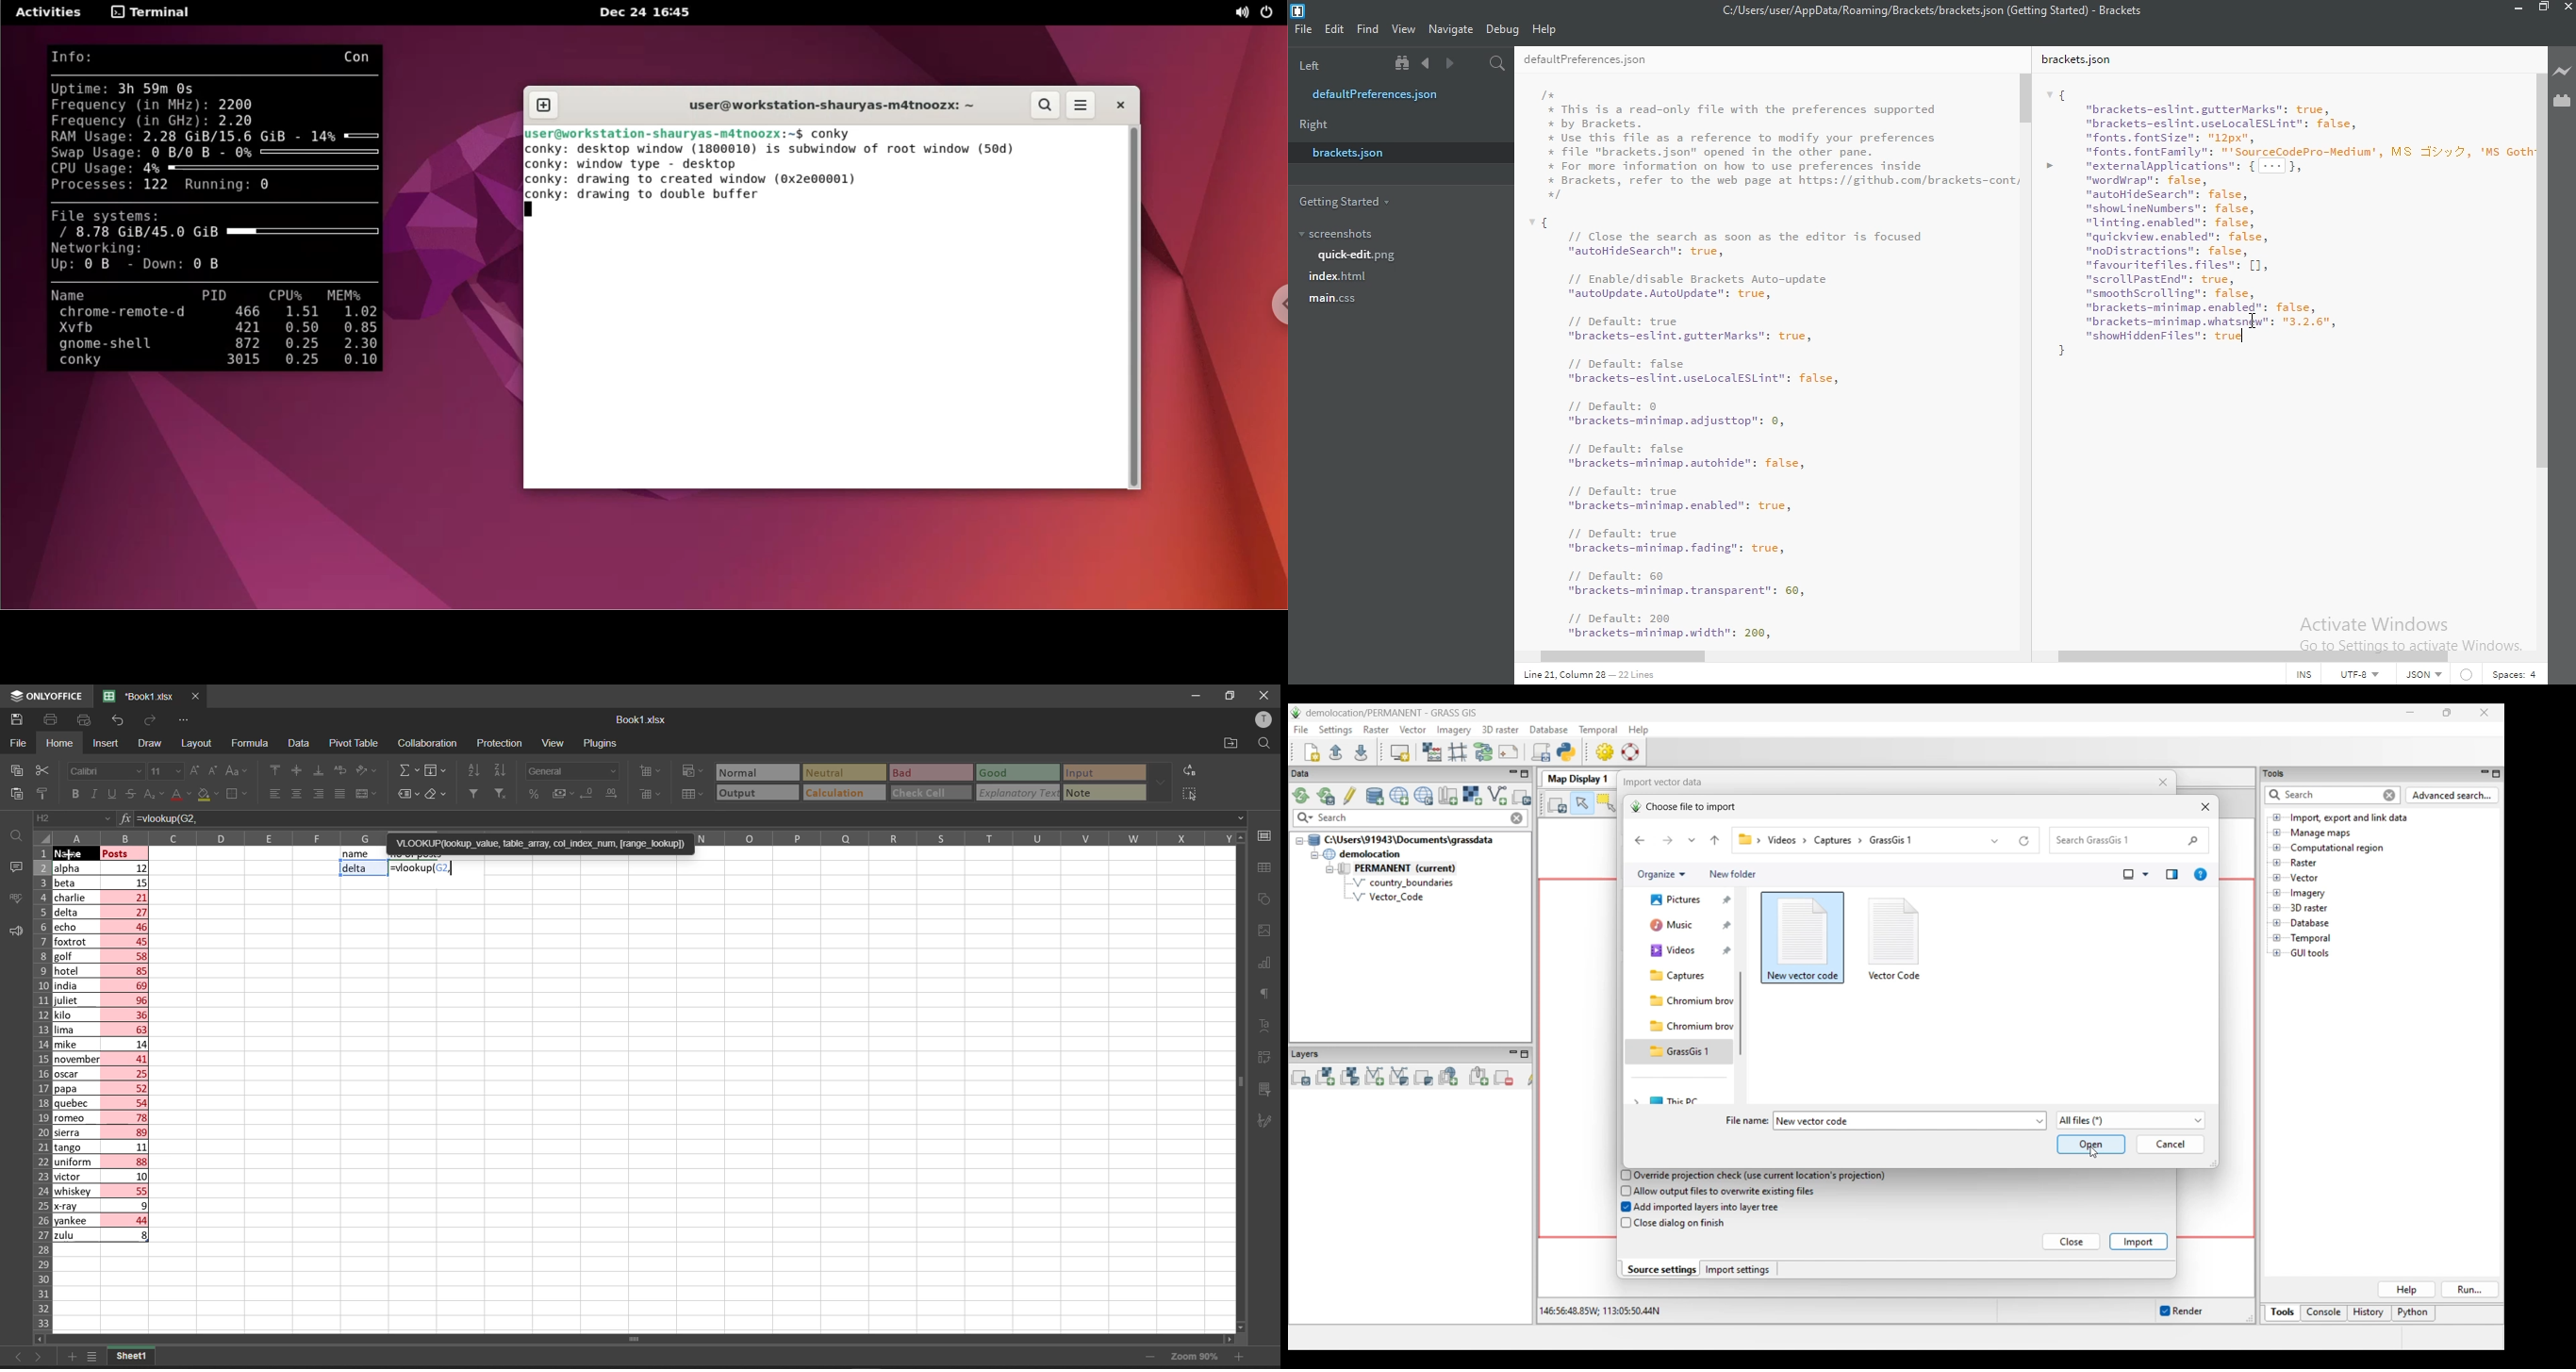  Describe the element at coordinates (2562, 100) in the screenshot. I see `Extension Manager` at that location.